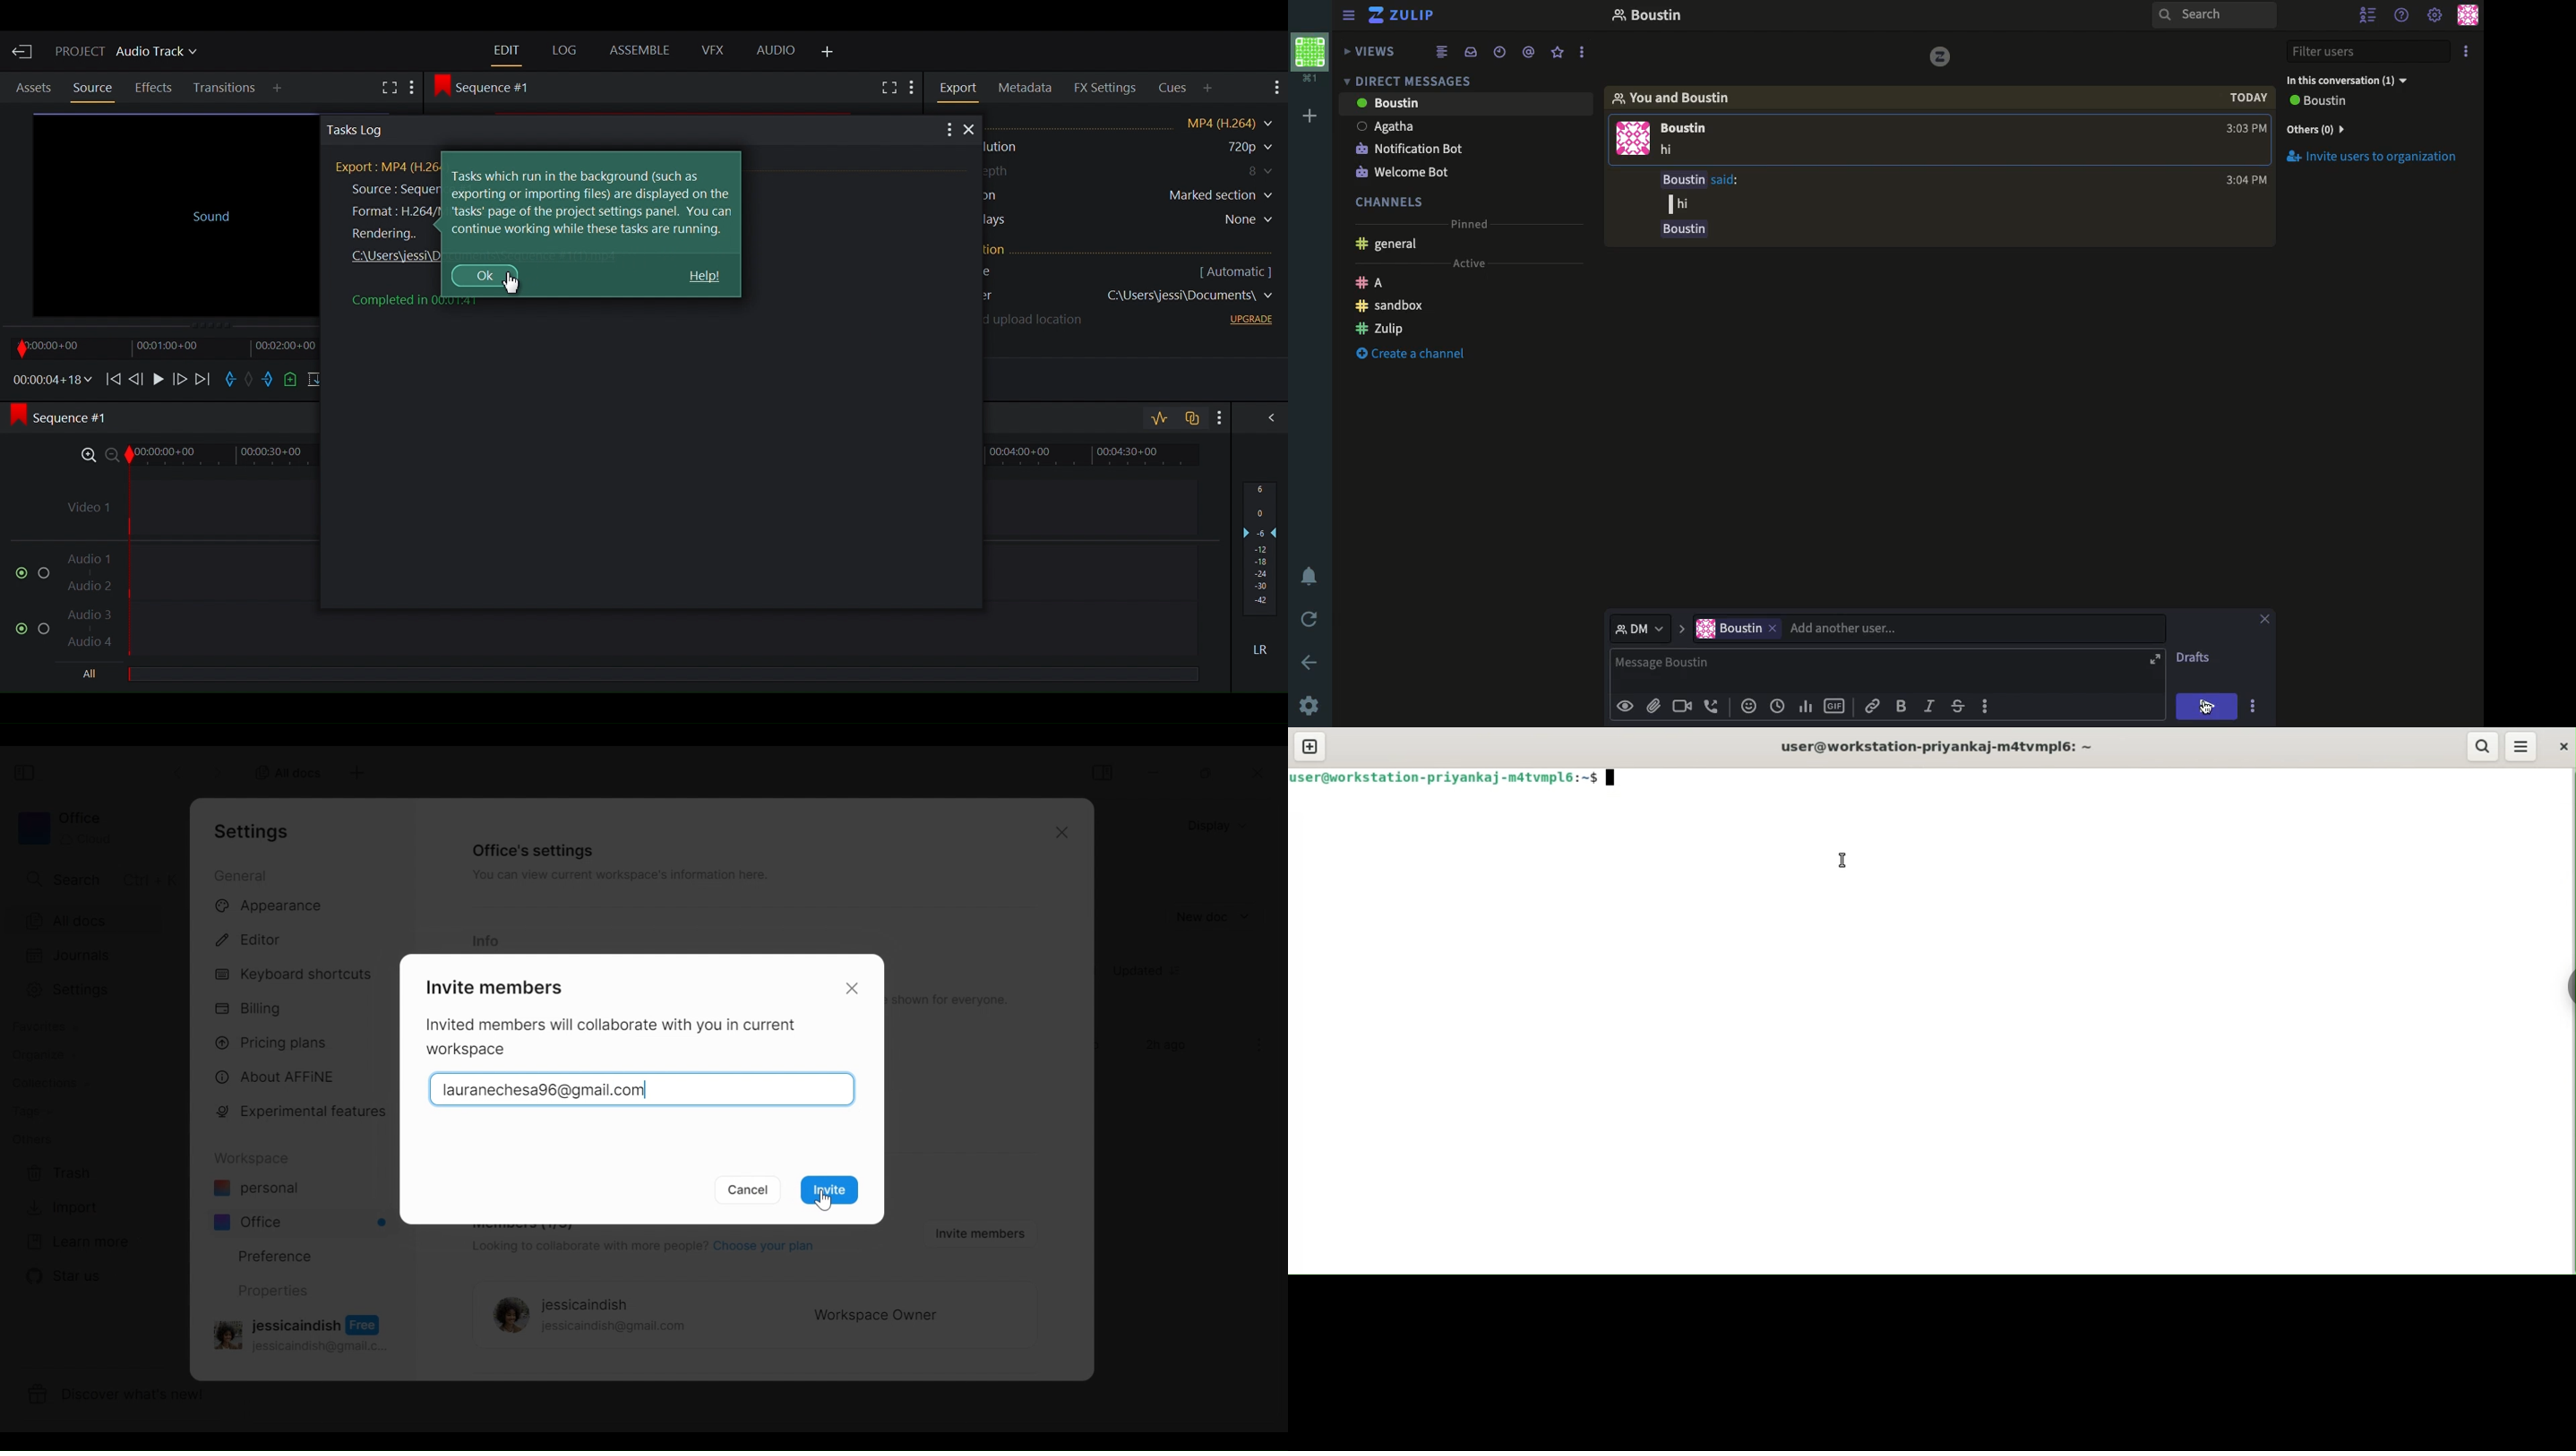 This screenshot has height=1456, width=2576. What do you see at coordinates (1804, 705) in the screenshot?
I see `Chart` at bounding box center [1804, 705].